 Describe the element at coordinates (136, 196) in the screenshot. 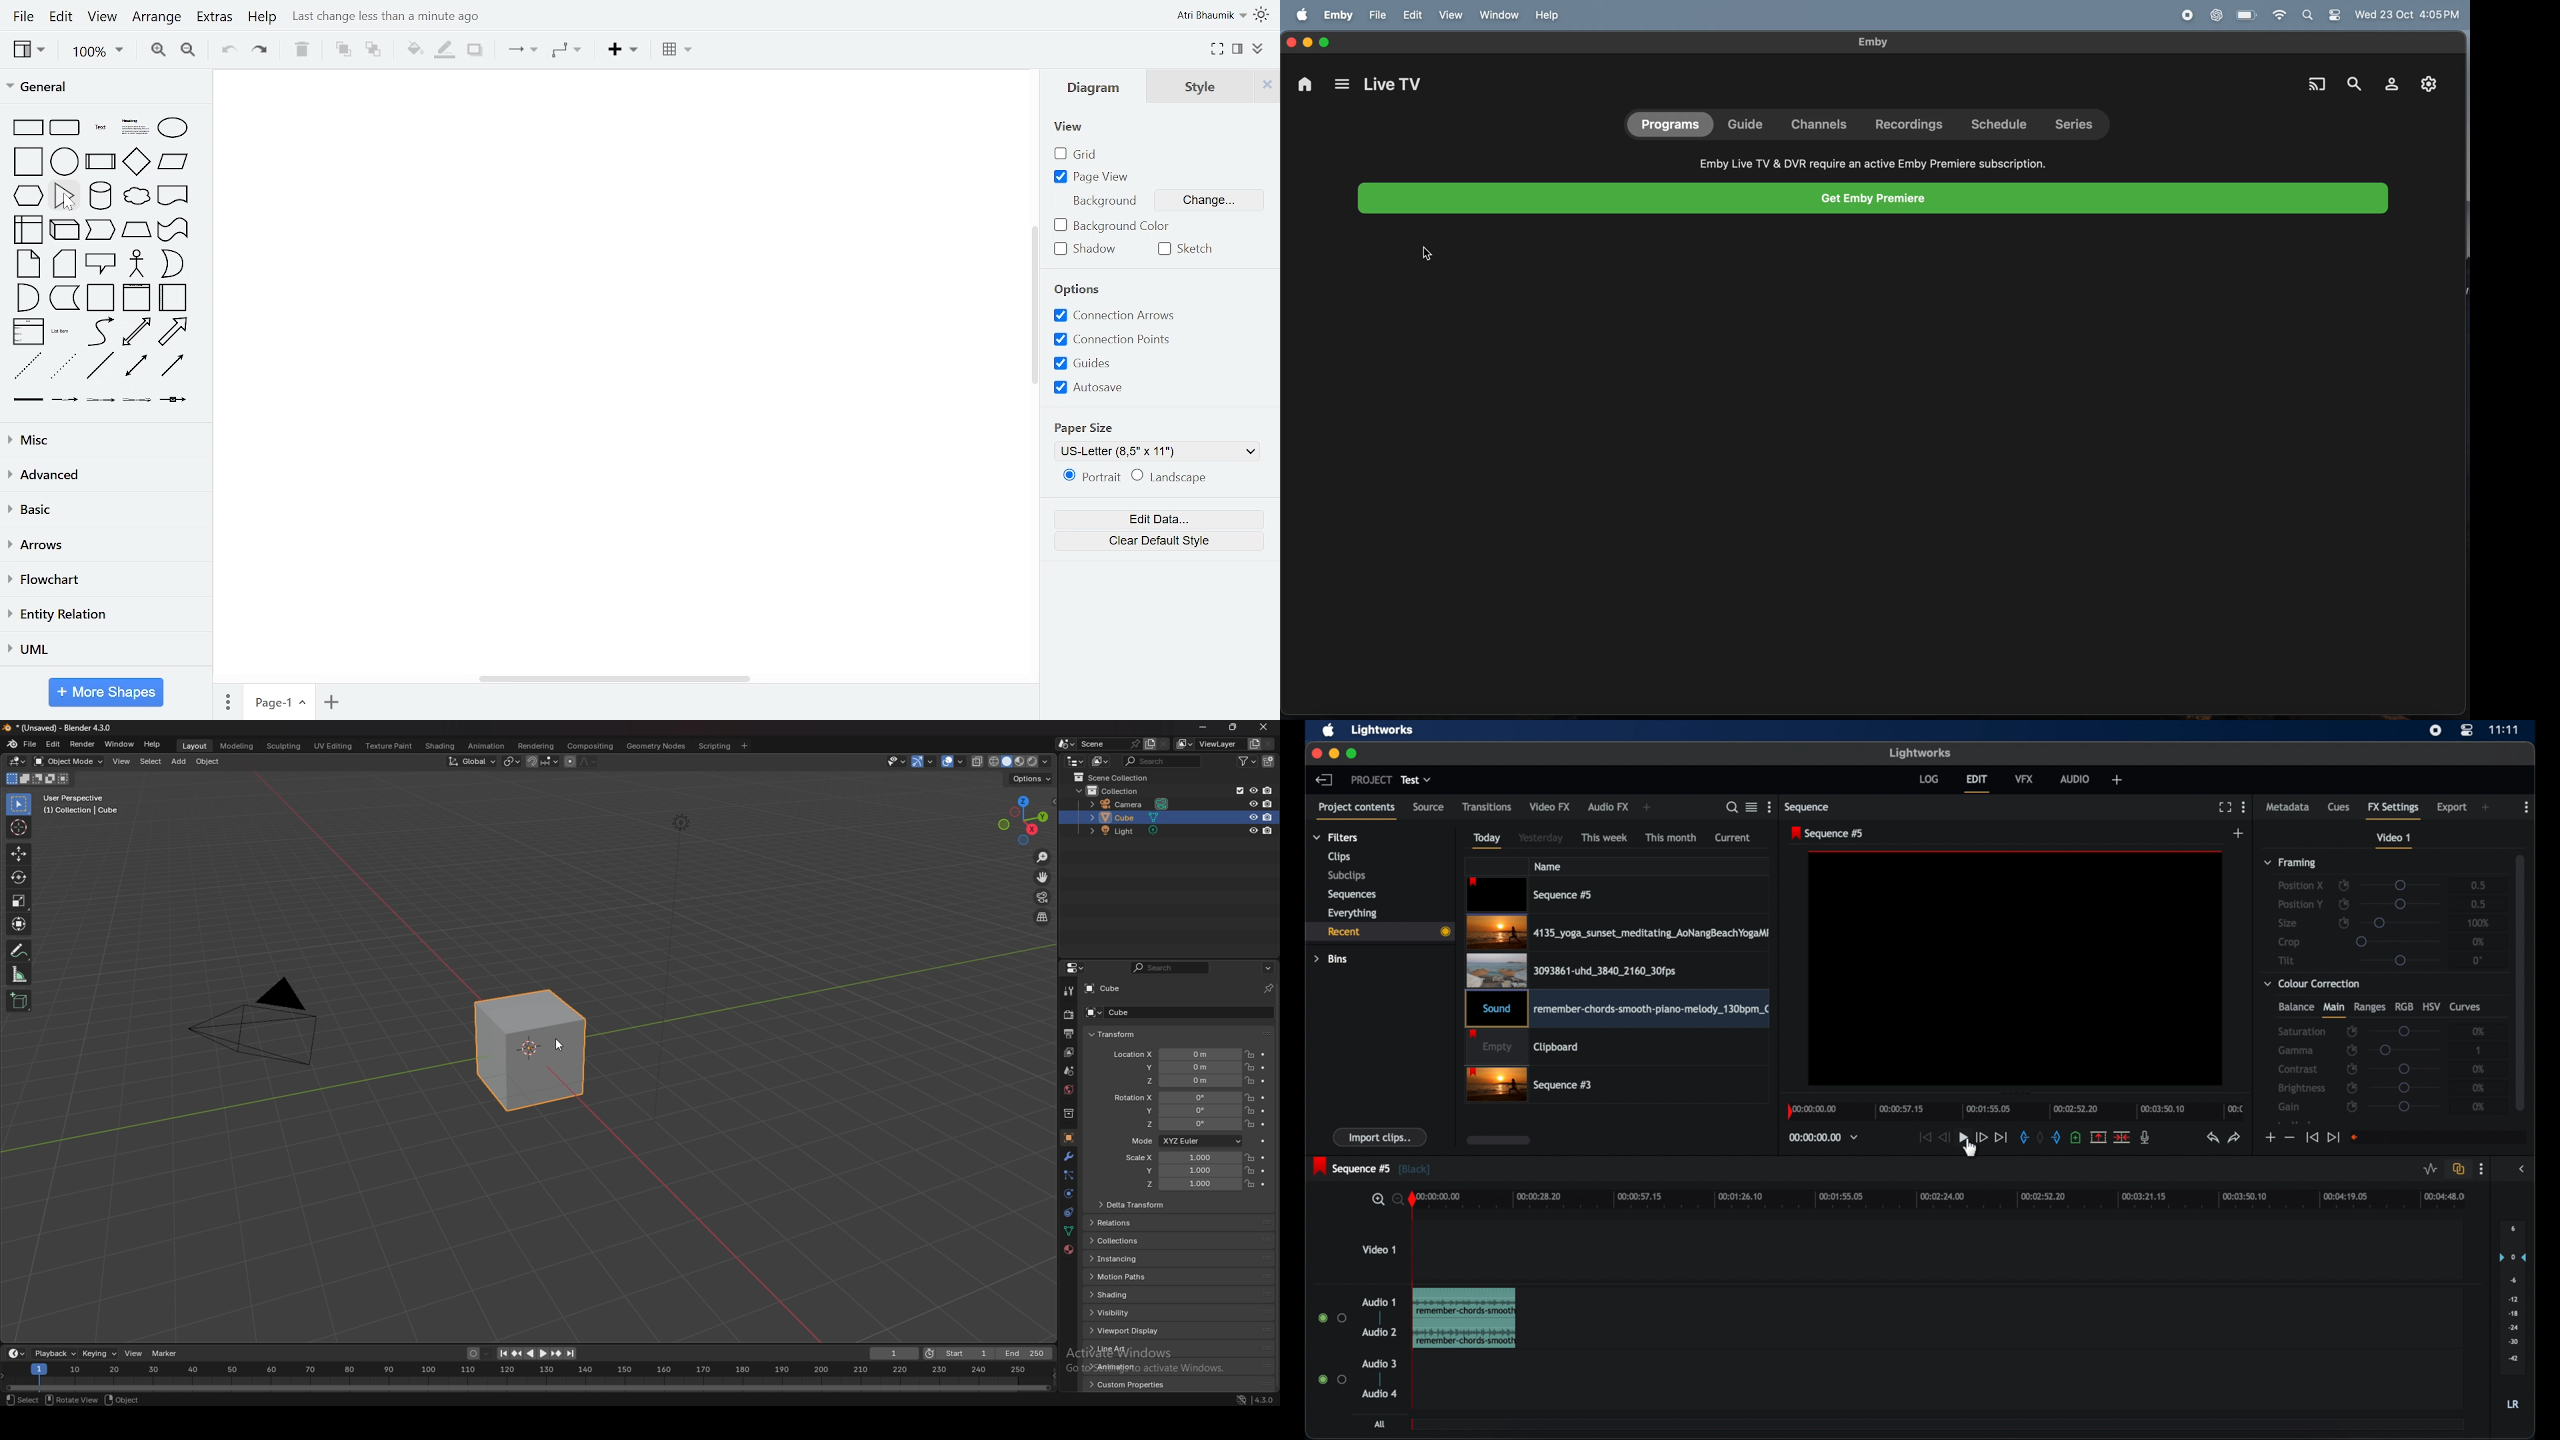

I see `cloud` at that location.